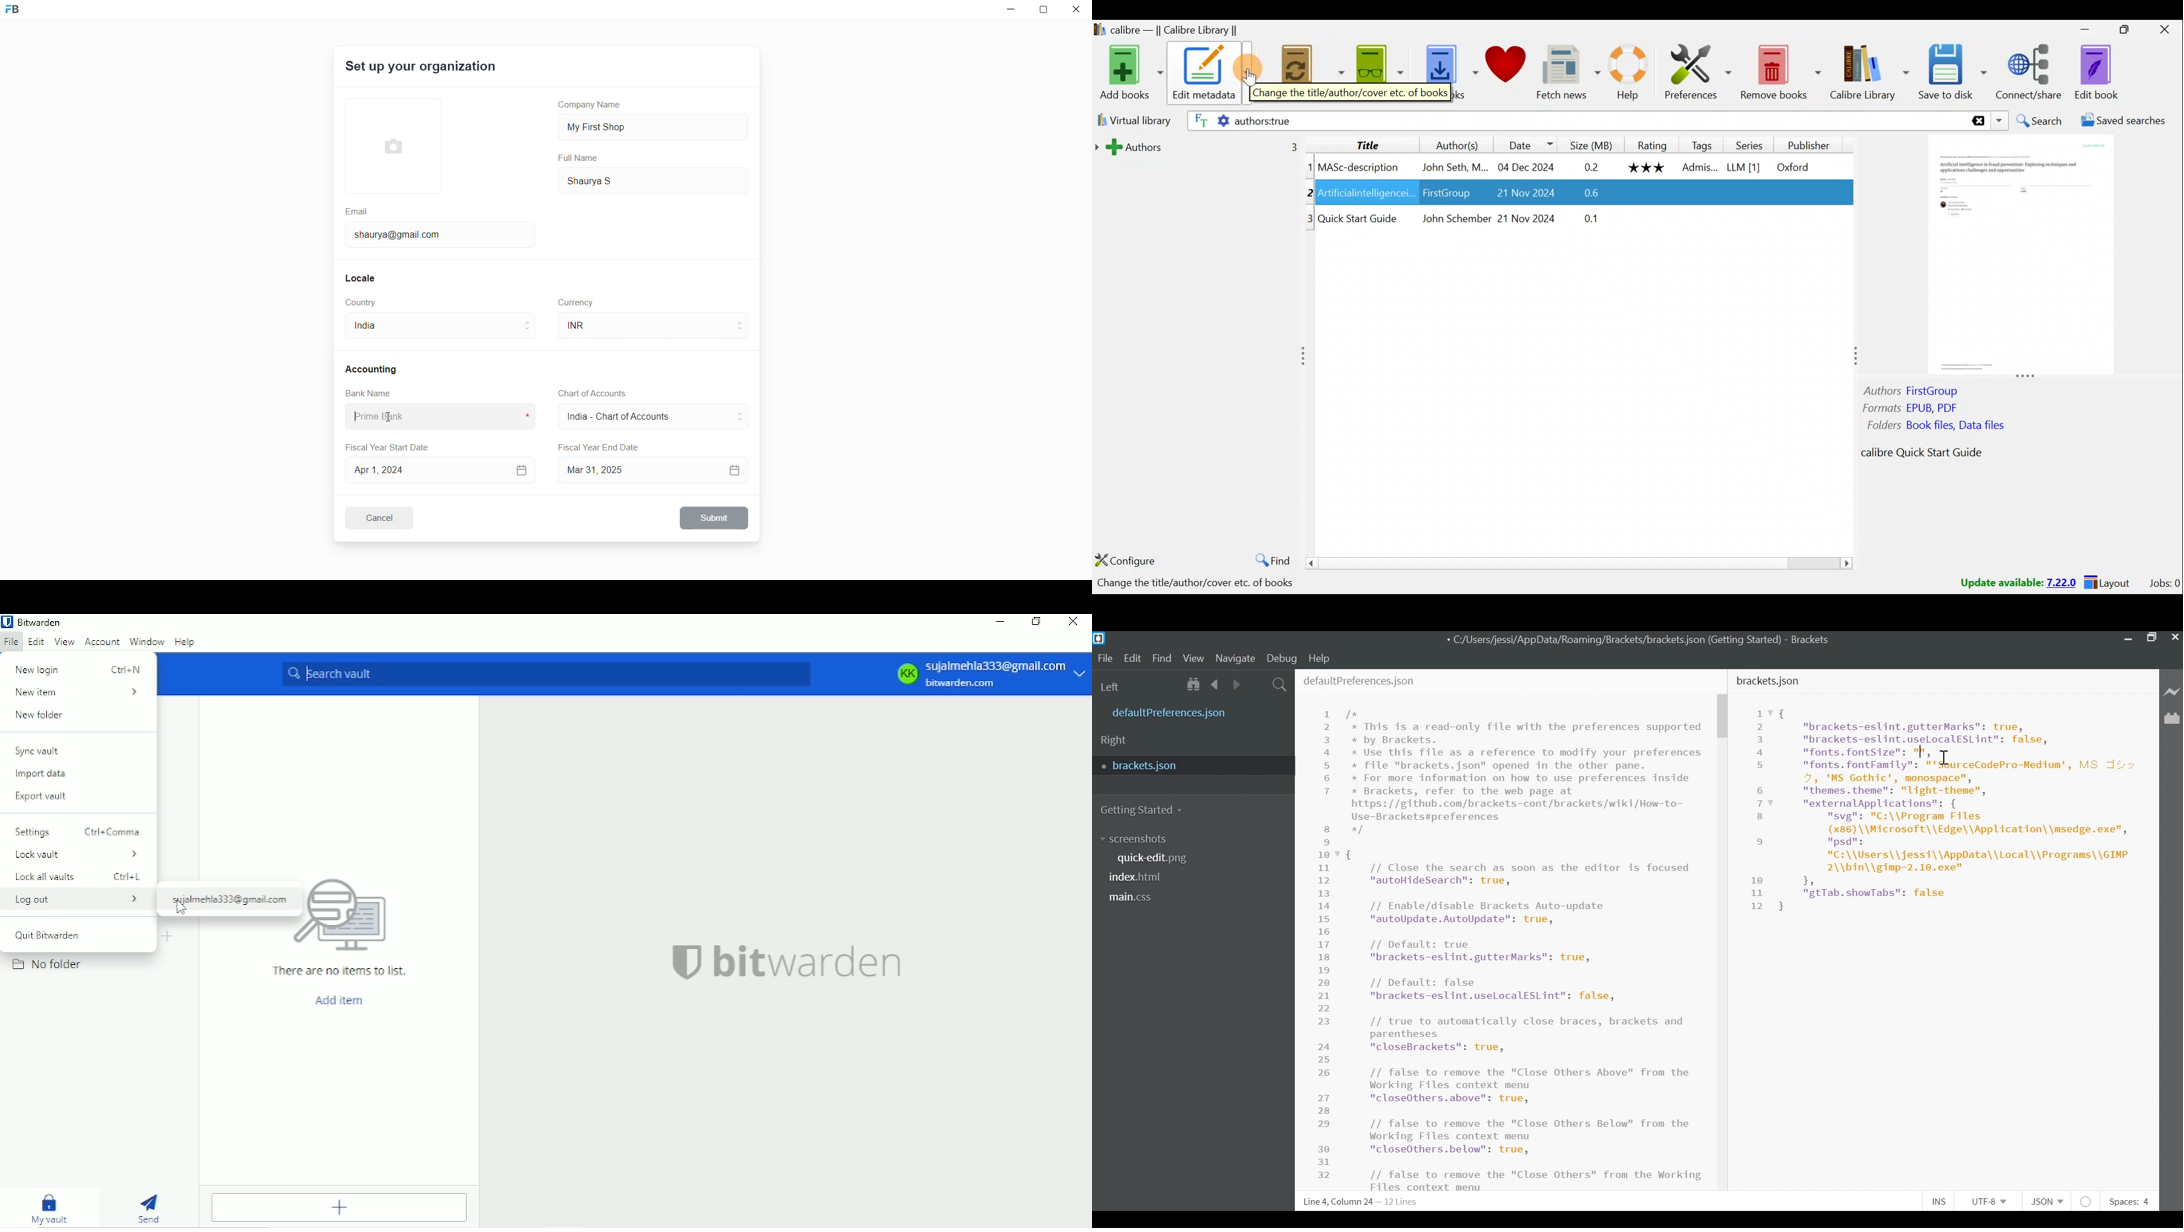 This screenshot has height=1232, width=2184. Describe the element at coordinates (1945, 755) in the screenshot. I see `cursor` at that location.